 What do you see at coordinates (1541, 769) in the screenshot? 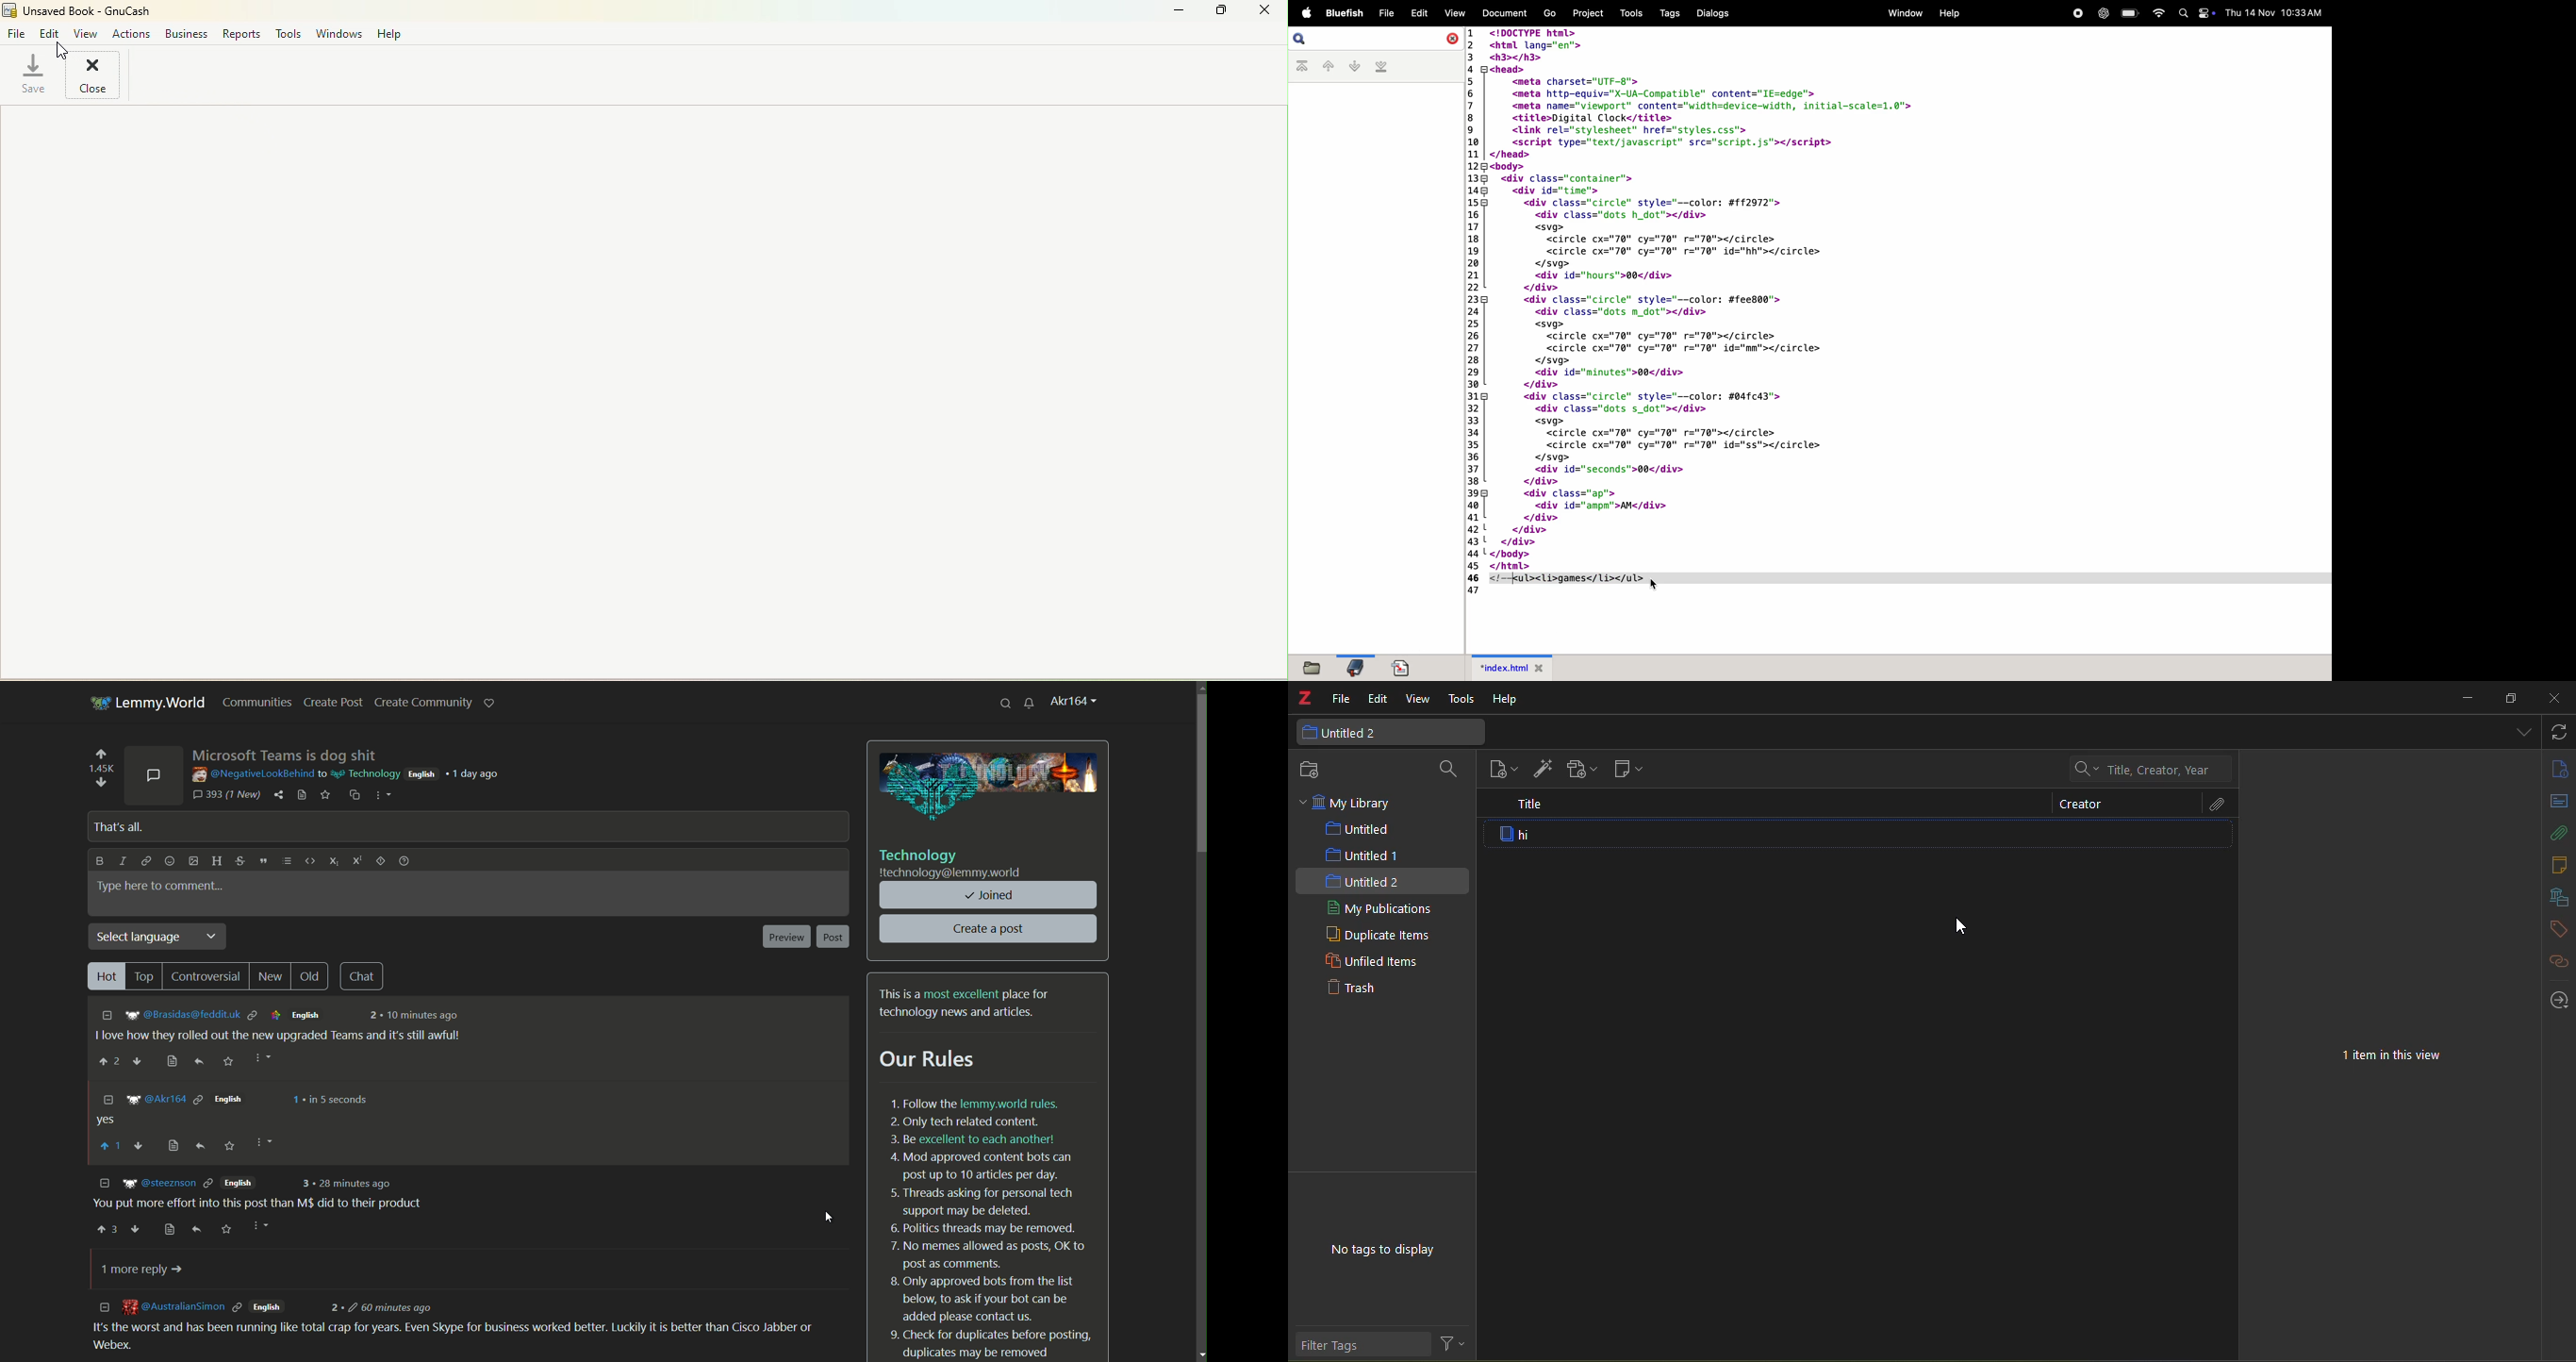
I see `add item` at bounding box center [1541, 769].